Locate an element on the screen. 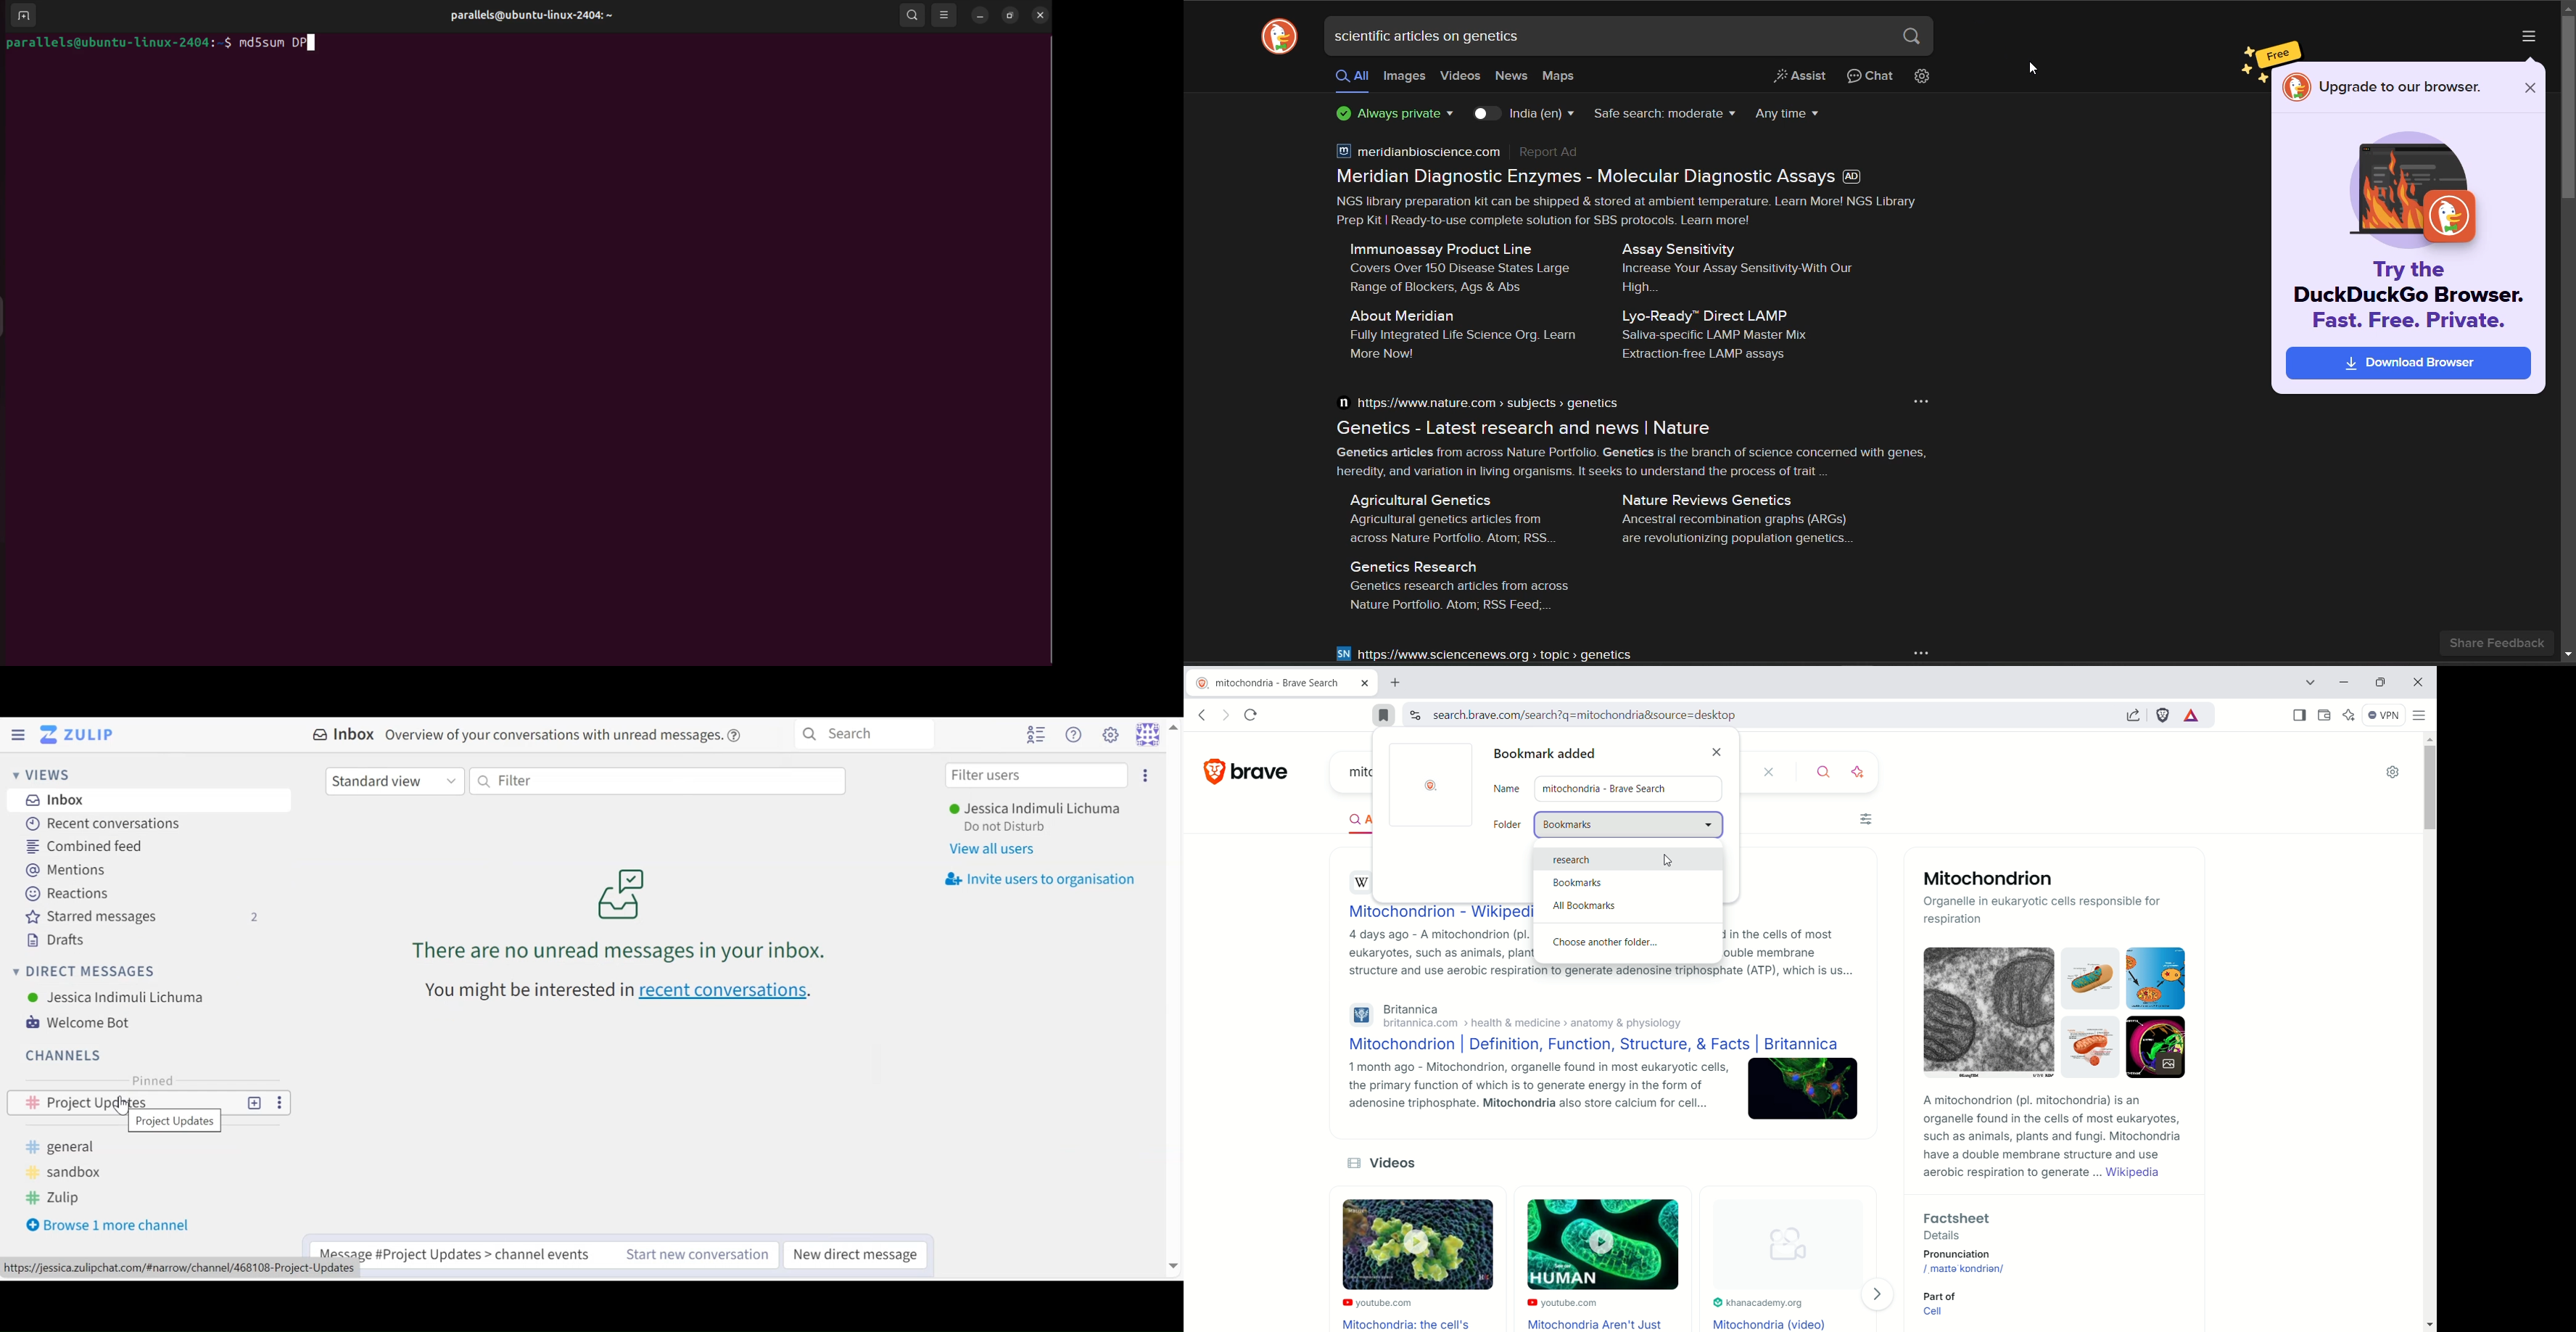 The width and height of the screenshot is (2576, 1344). add terminal is located at coordinates (21, 16).